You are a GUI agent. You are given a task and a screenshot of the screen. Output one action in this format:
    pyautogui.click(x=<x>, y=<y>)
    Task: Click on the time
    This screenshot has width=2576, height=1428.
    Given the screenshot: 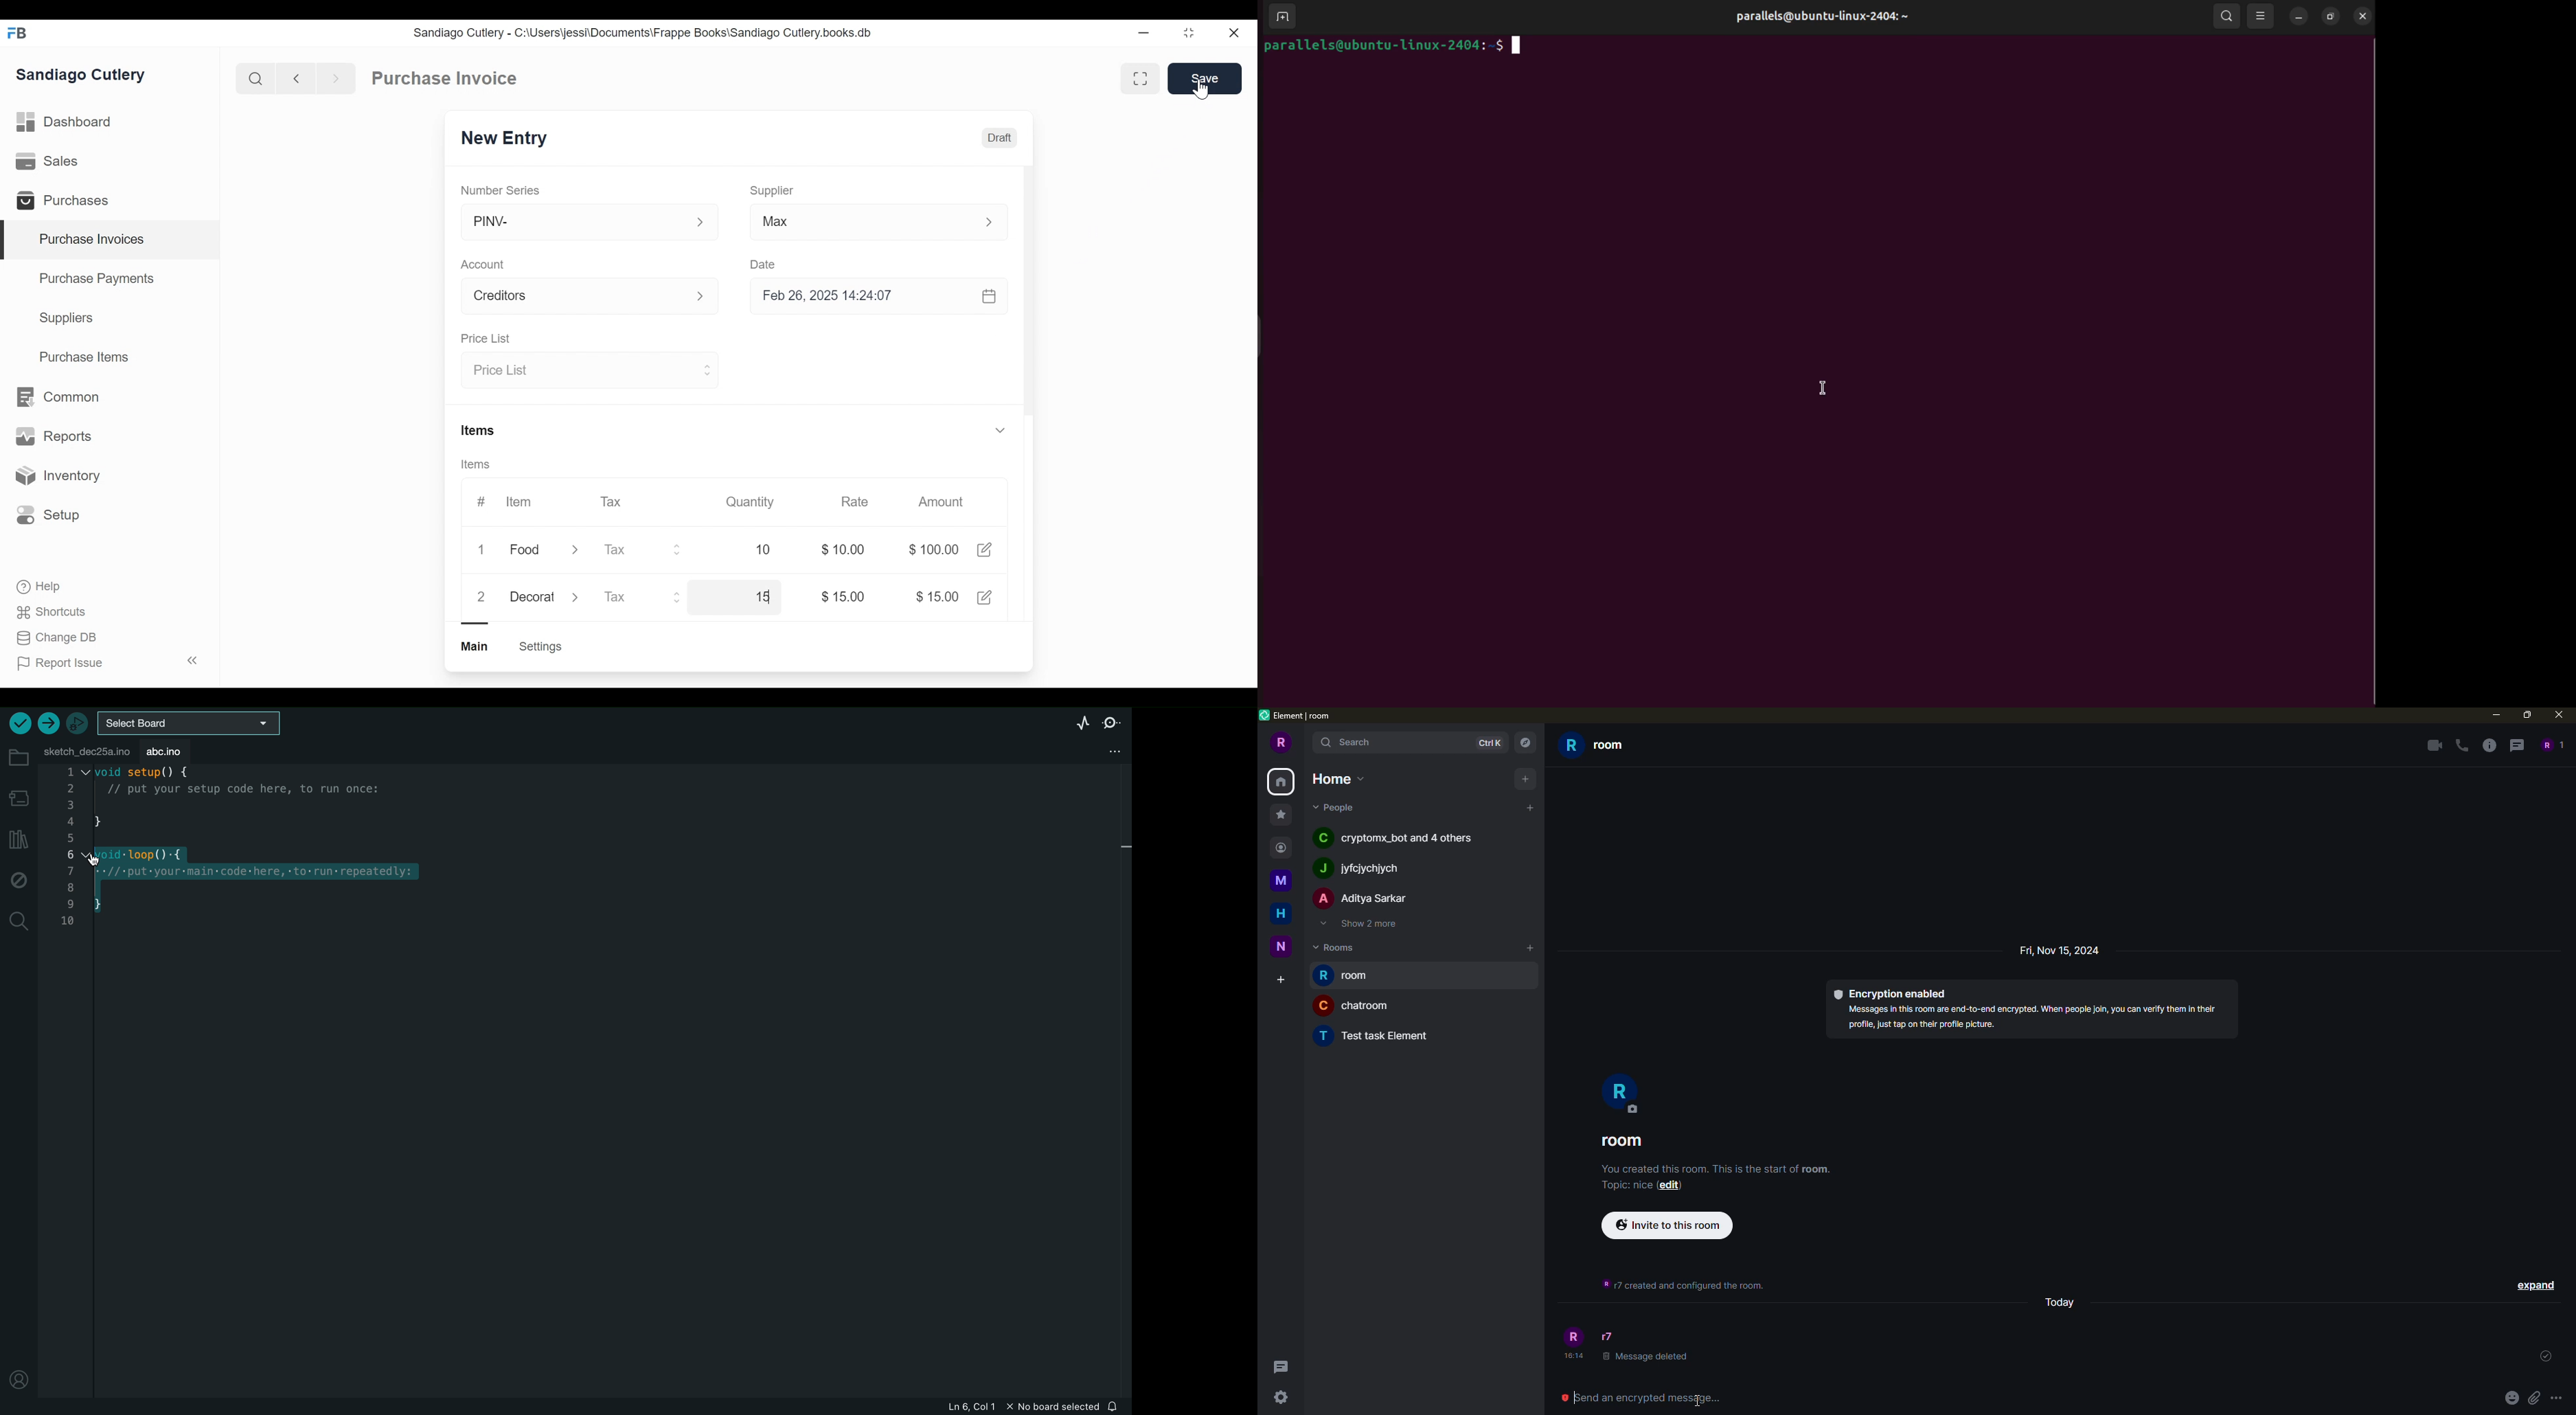 What is the action you would take?
    pyautogui.click(x=1573, y=1355)
    